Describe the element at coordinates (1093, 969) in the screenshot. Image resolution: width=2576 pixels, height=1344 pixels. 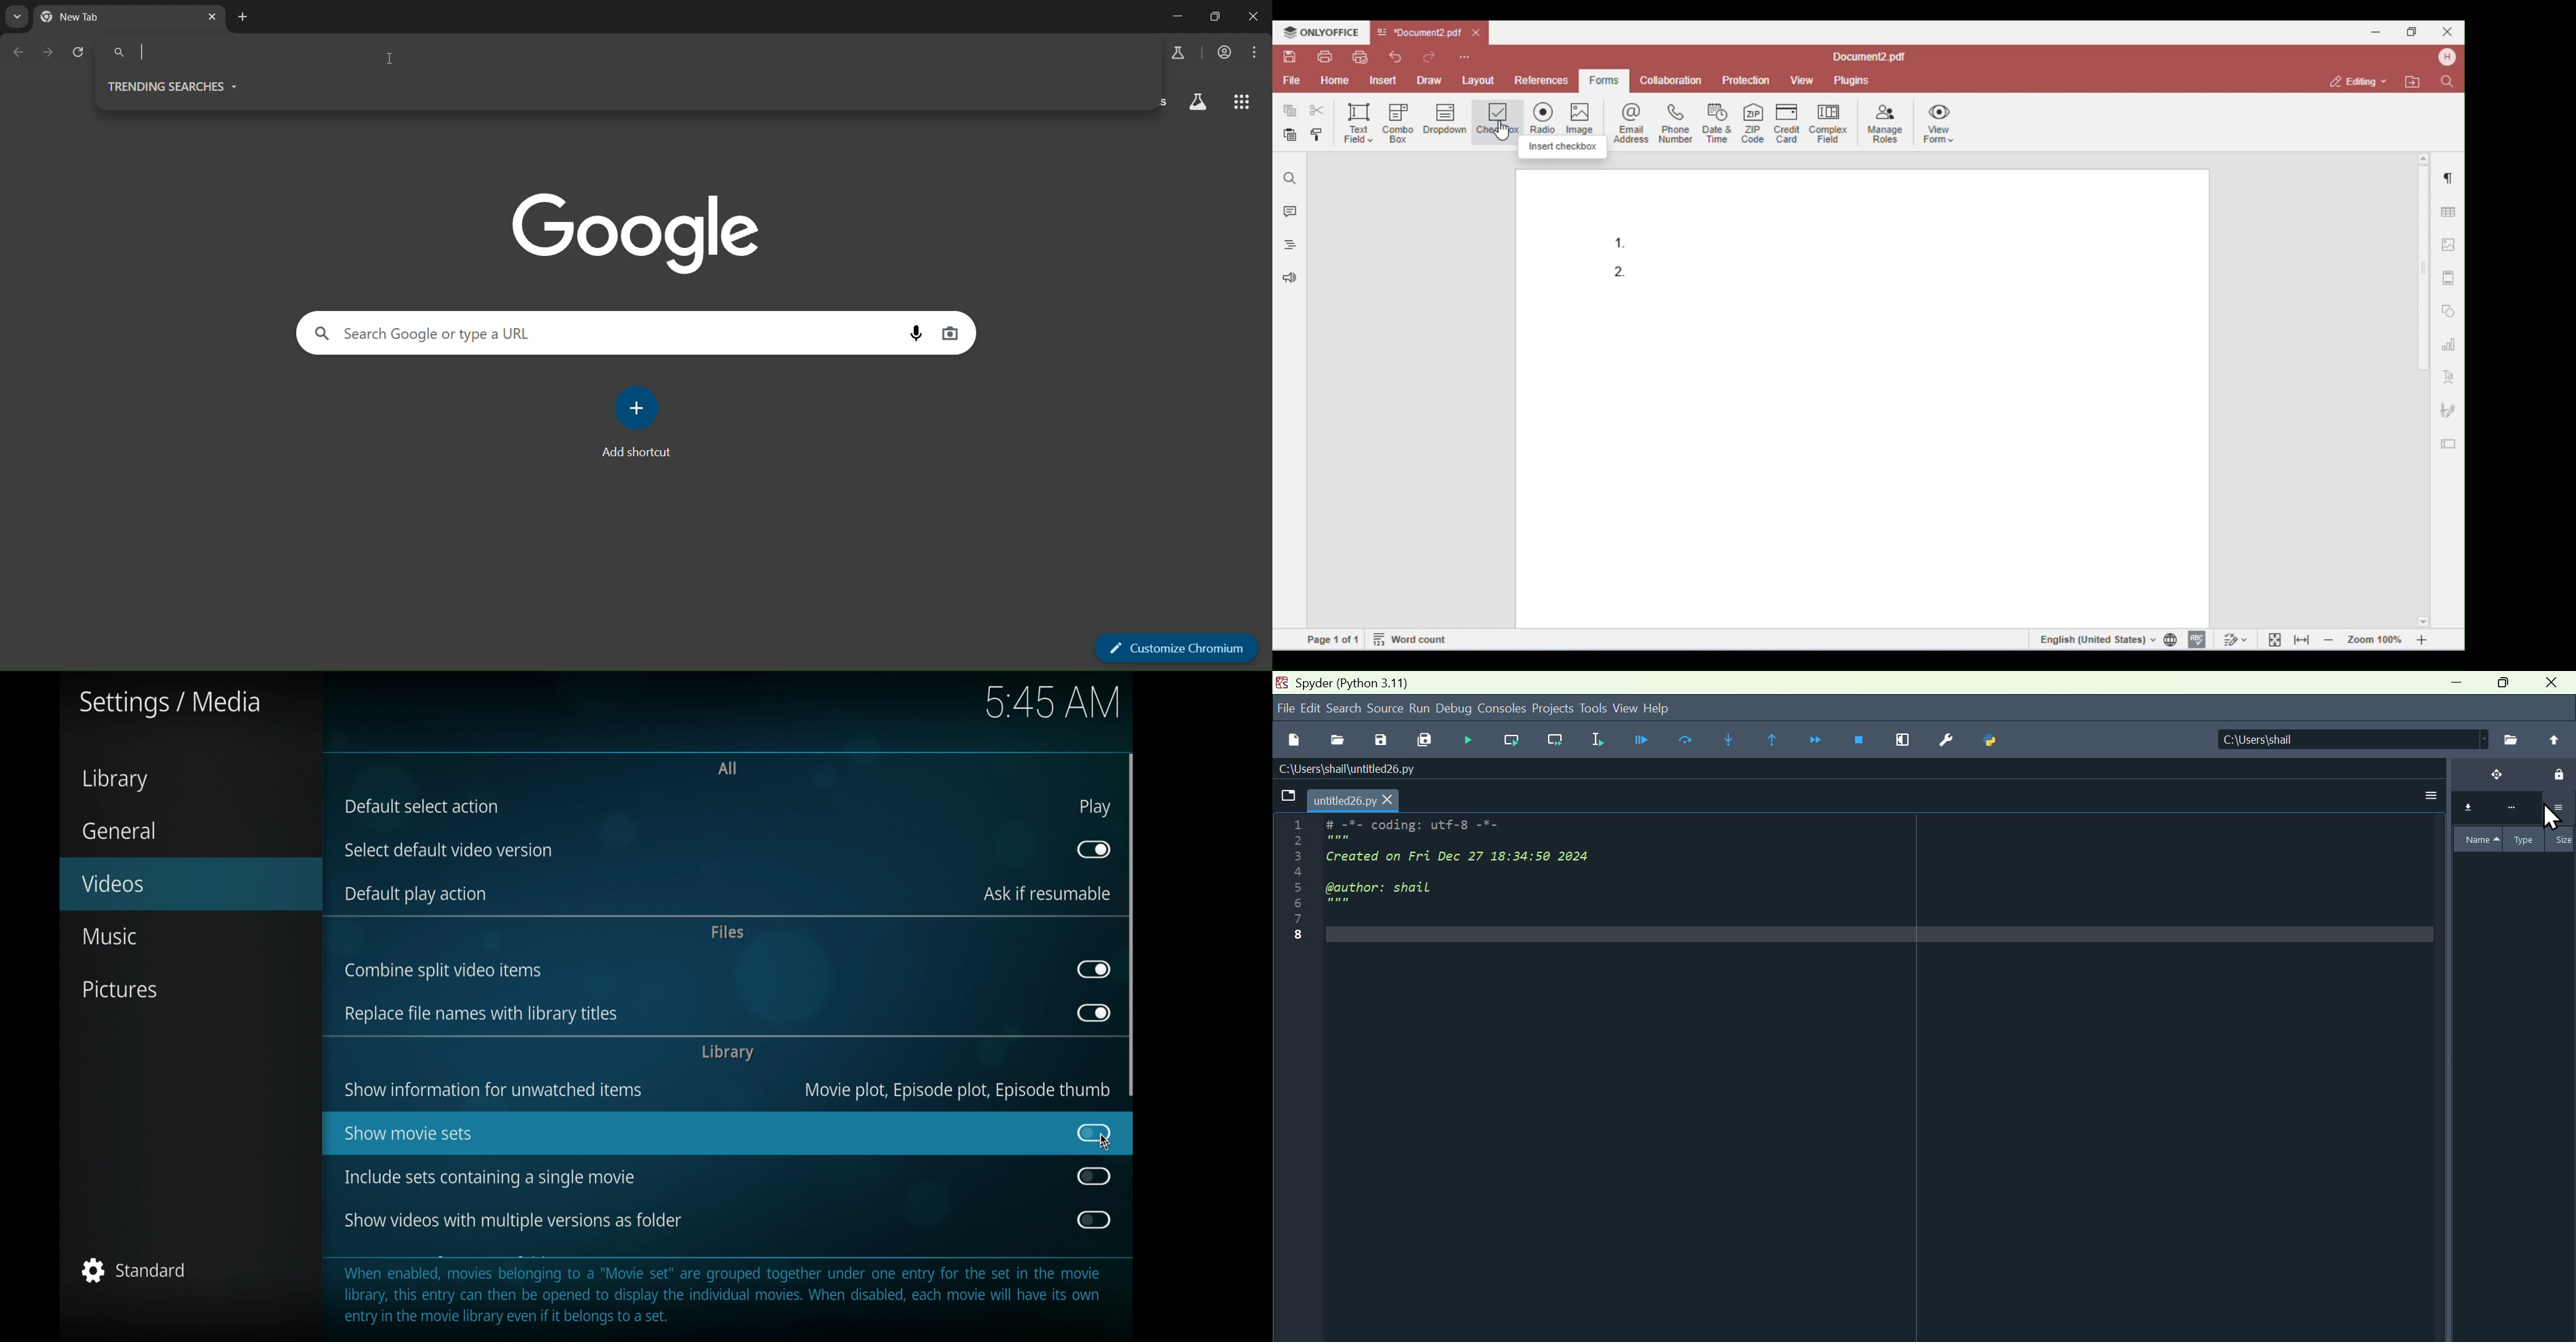
I see `toggle button` at that location.